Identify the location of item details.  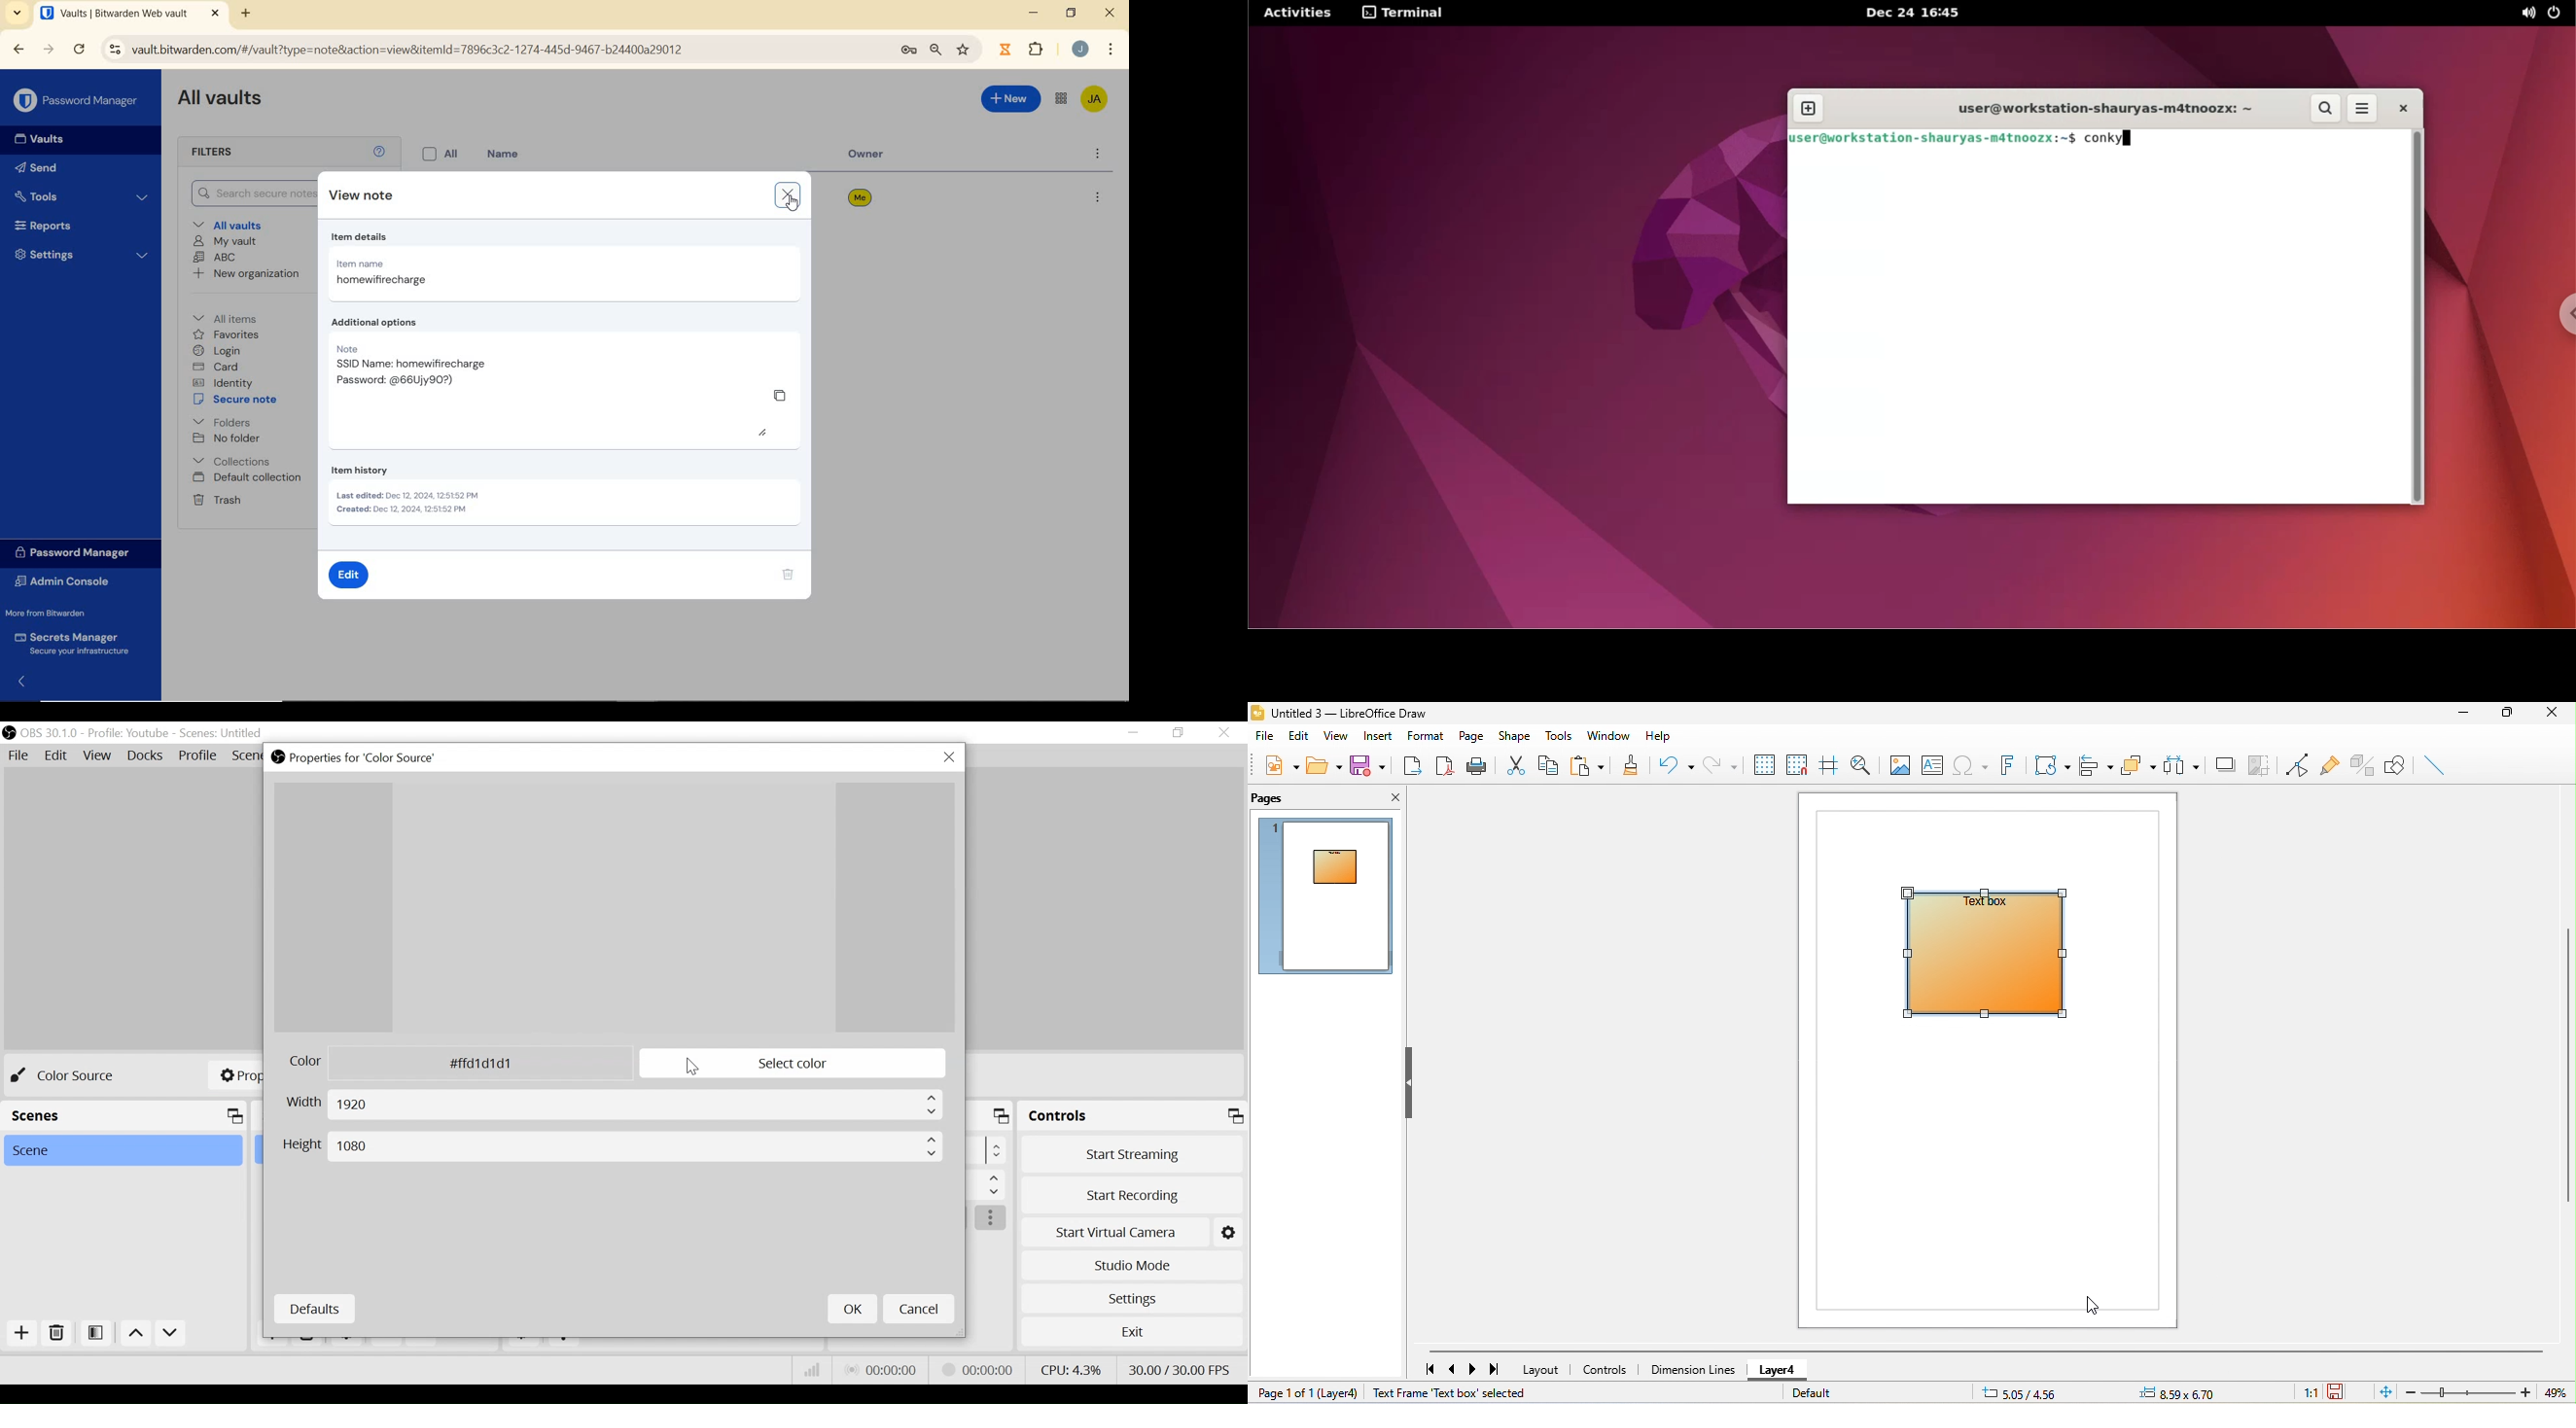
(365, 237).